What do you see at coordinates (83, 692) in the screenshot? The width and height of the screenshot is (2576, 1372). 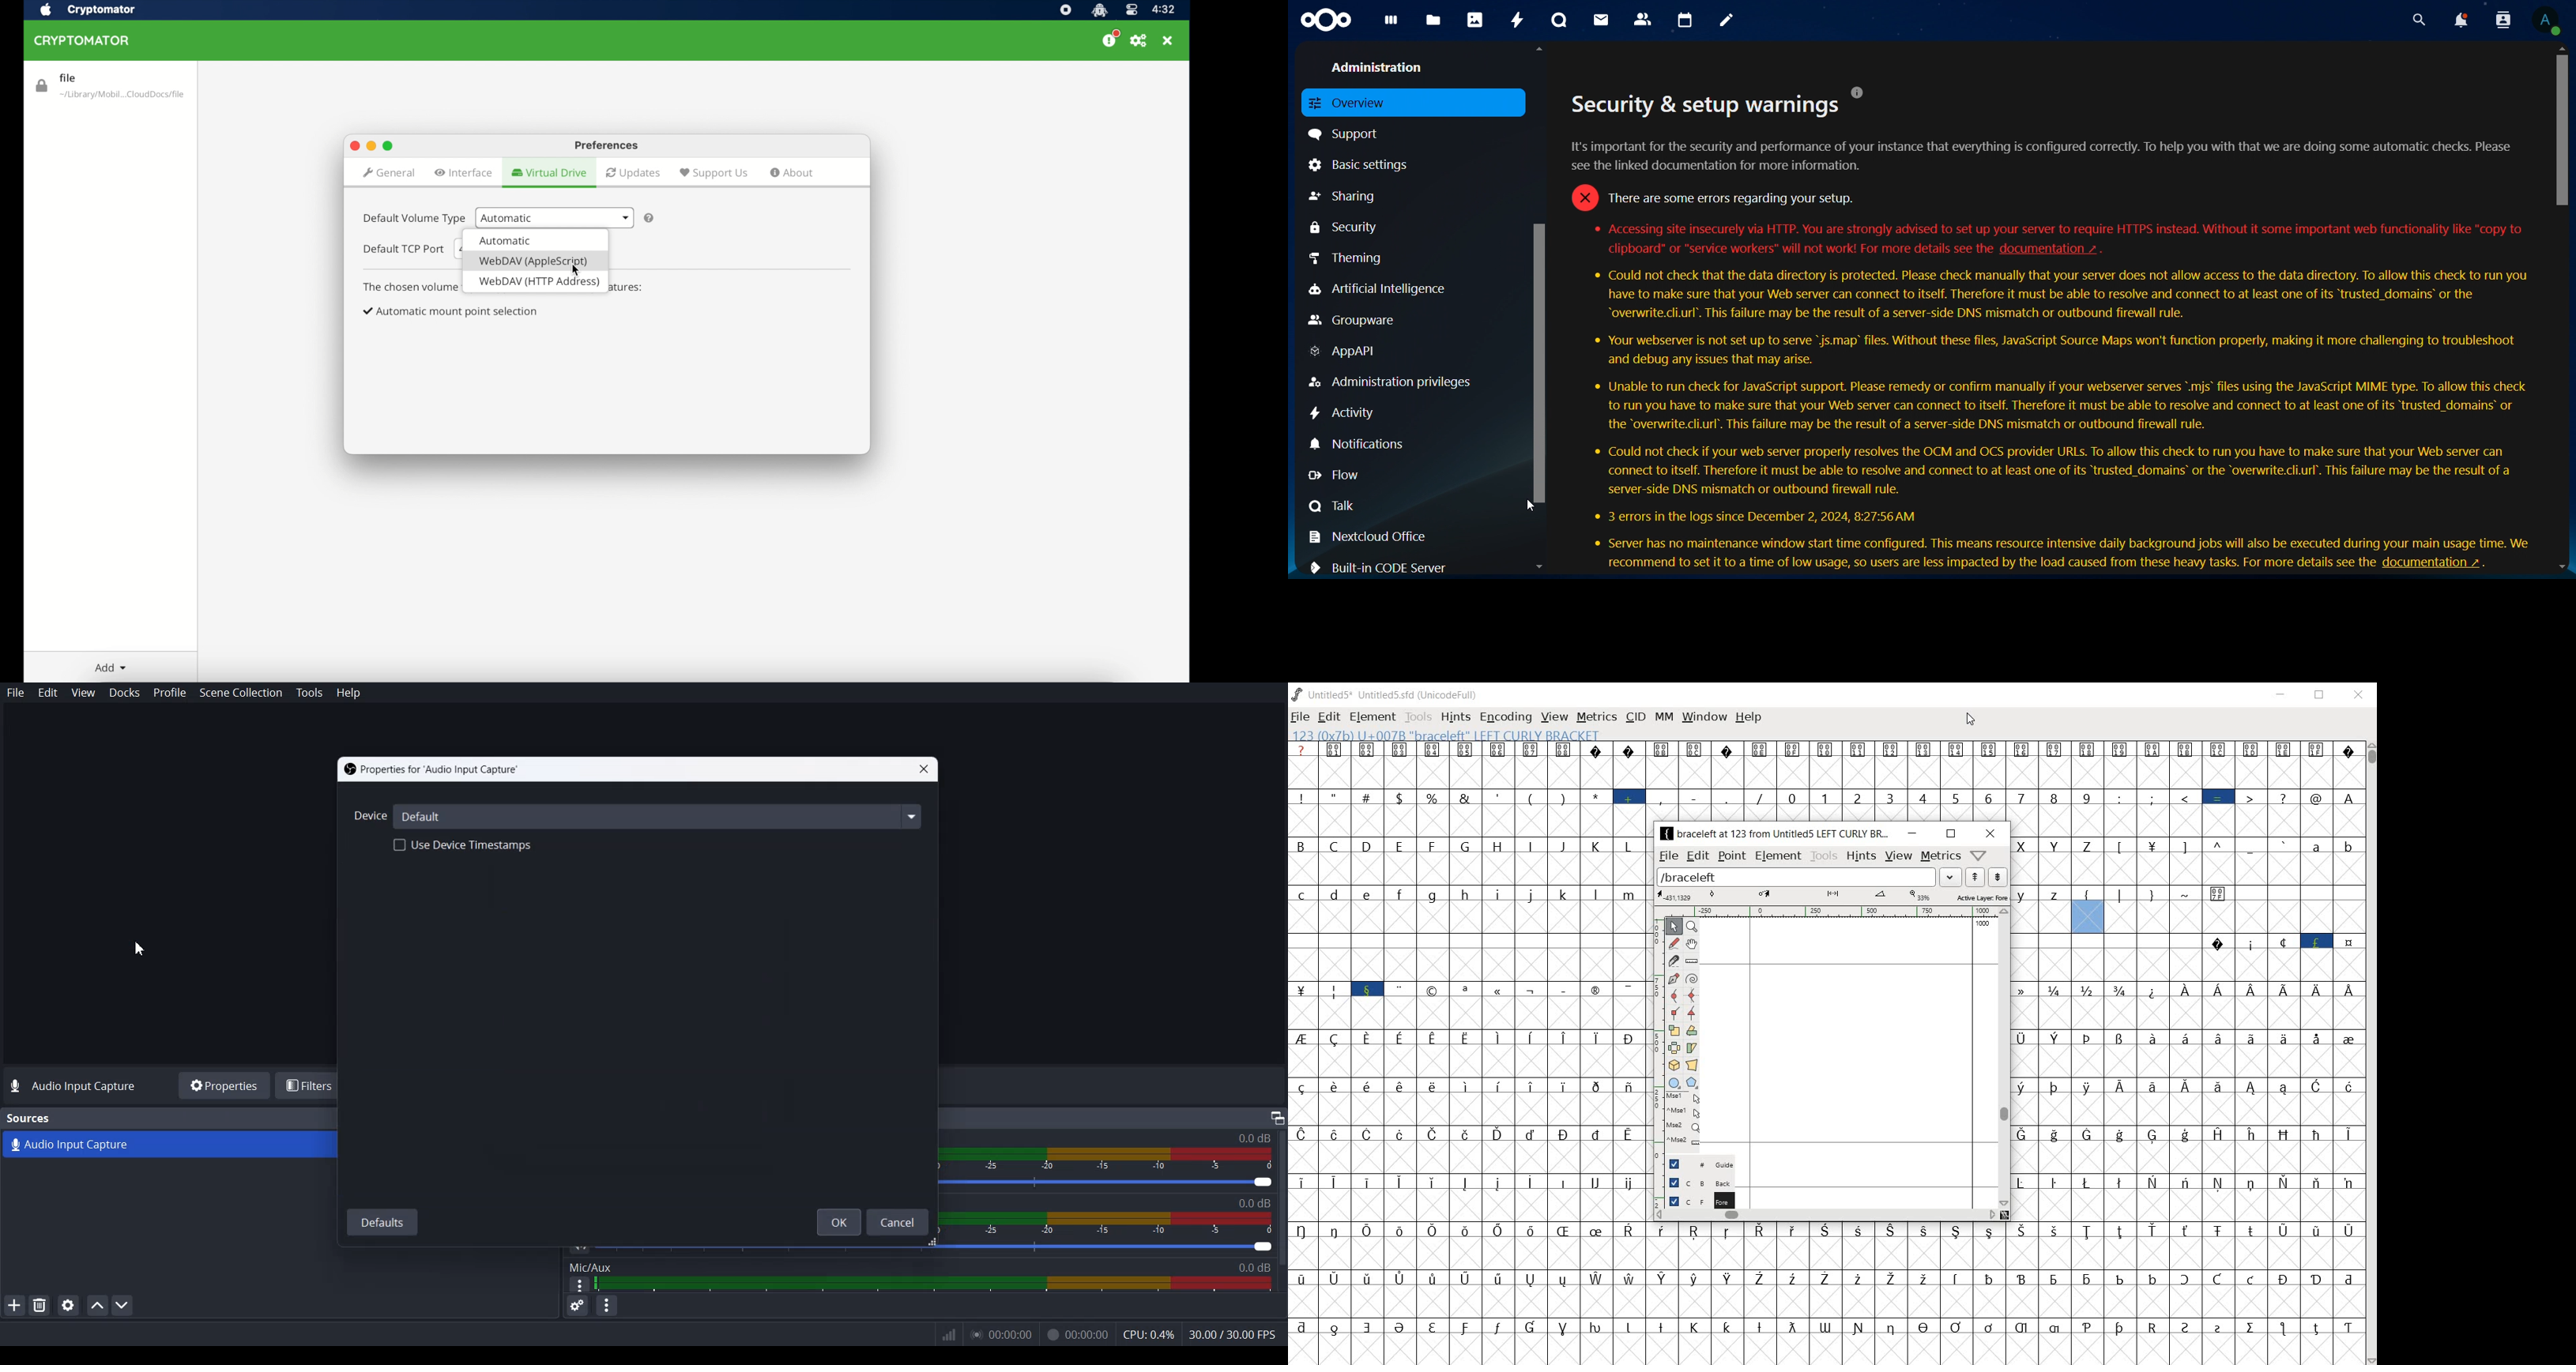 I see `View` at bounding box center [83, 692].